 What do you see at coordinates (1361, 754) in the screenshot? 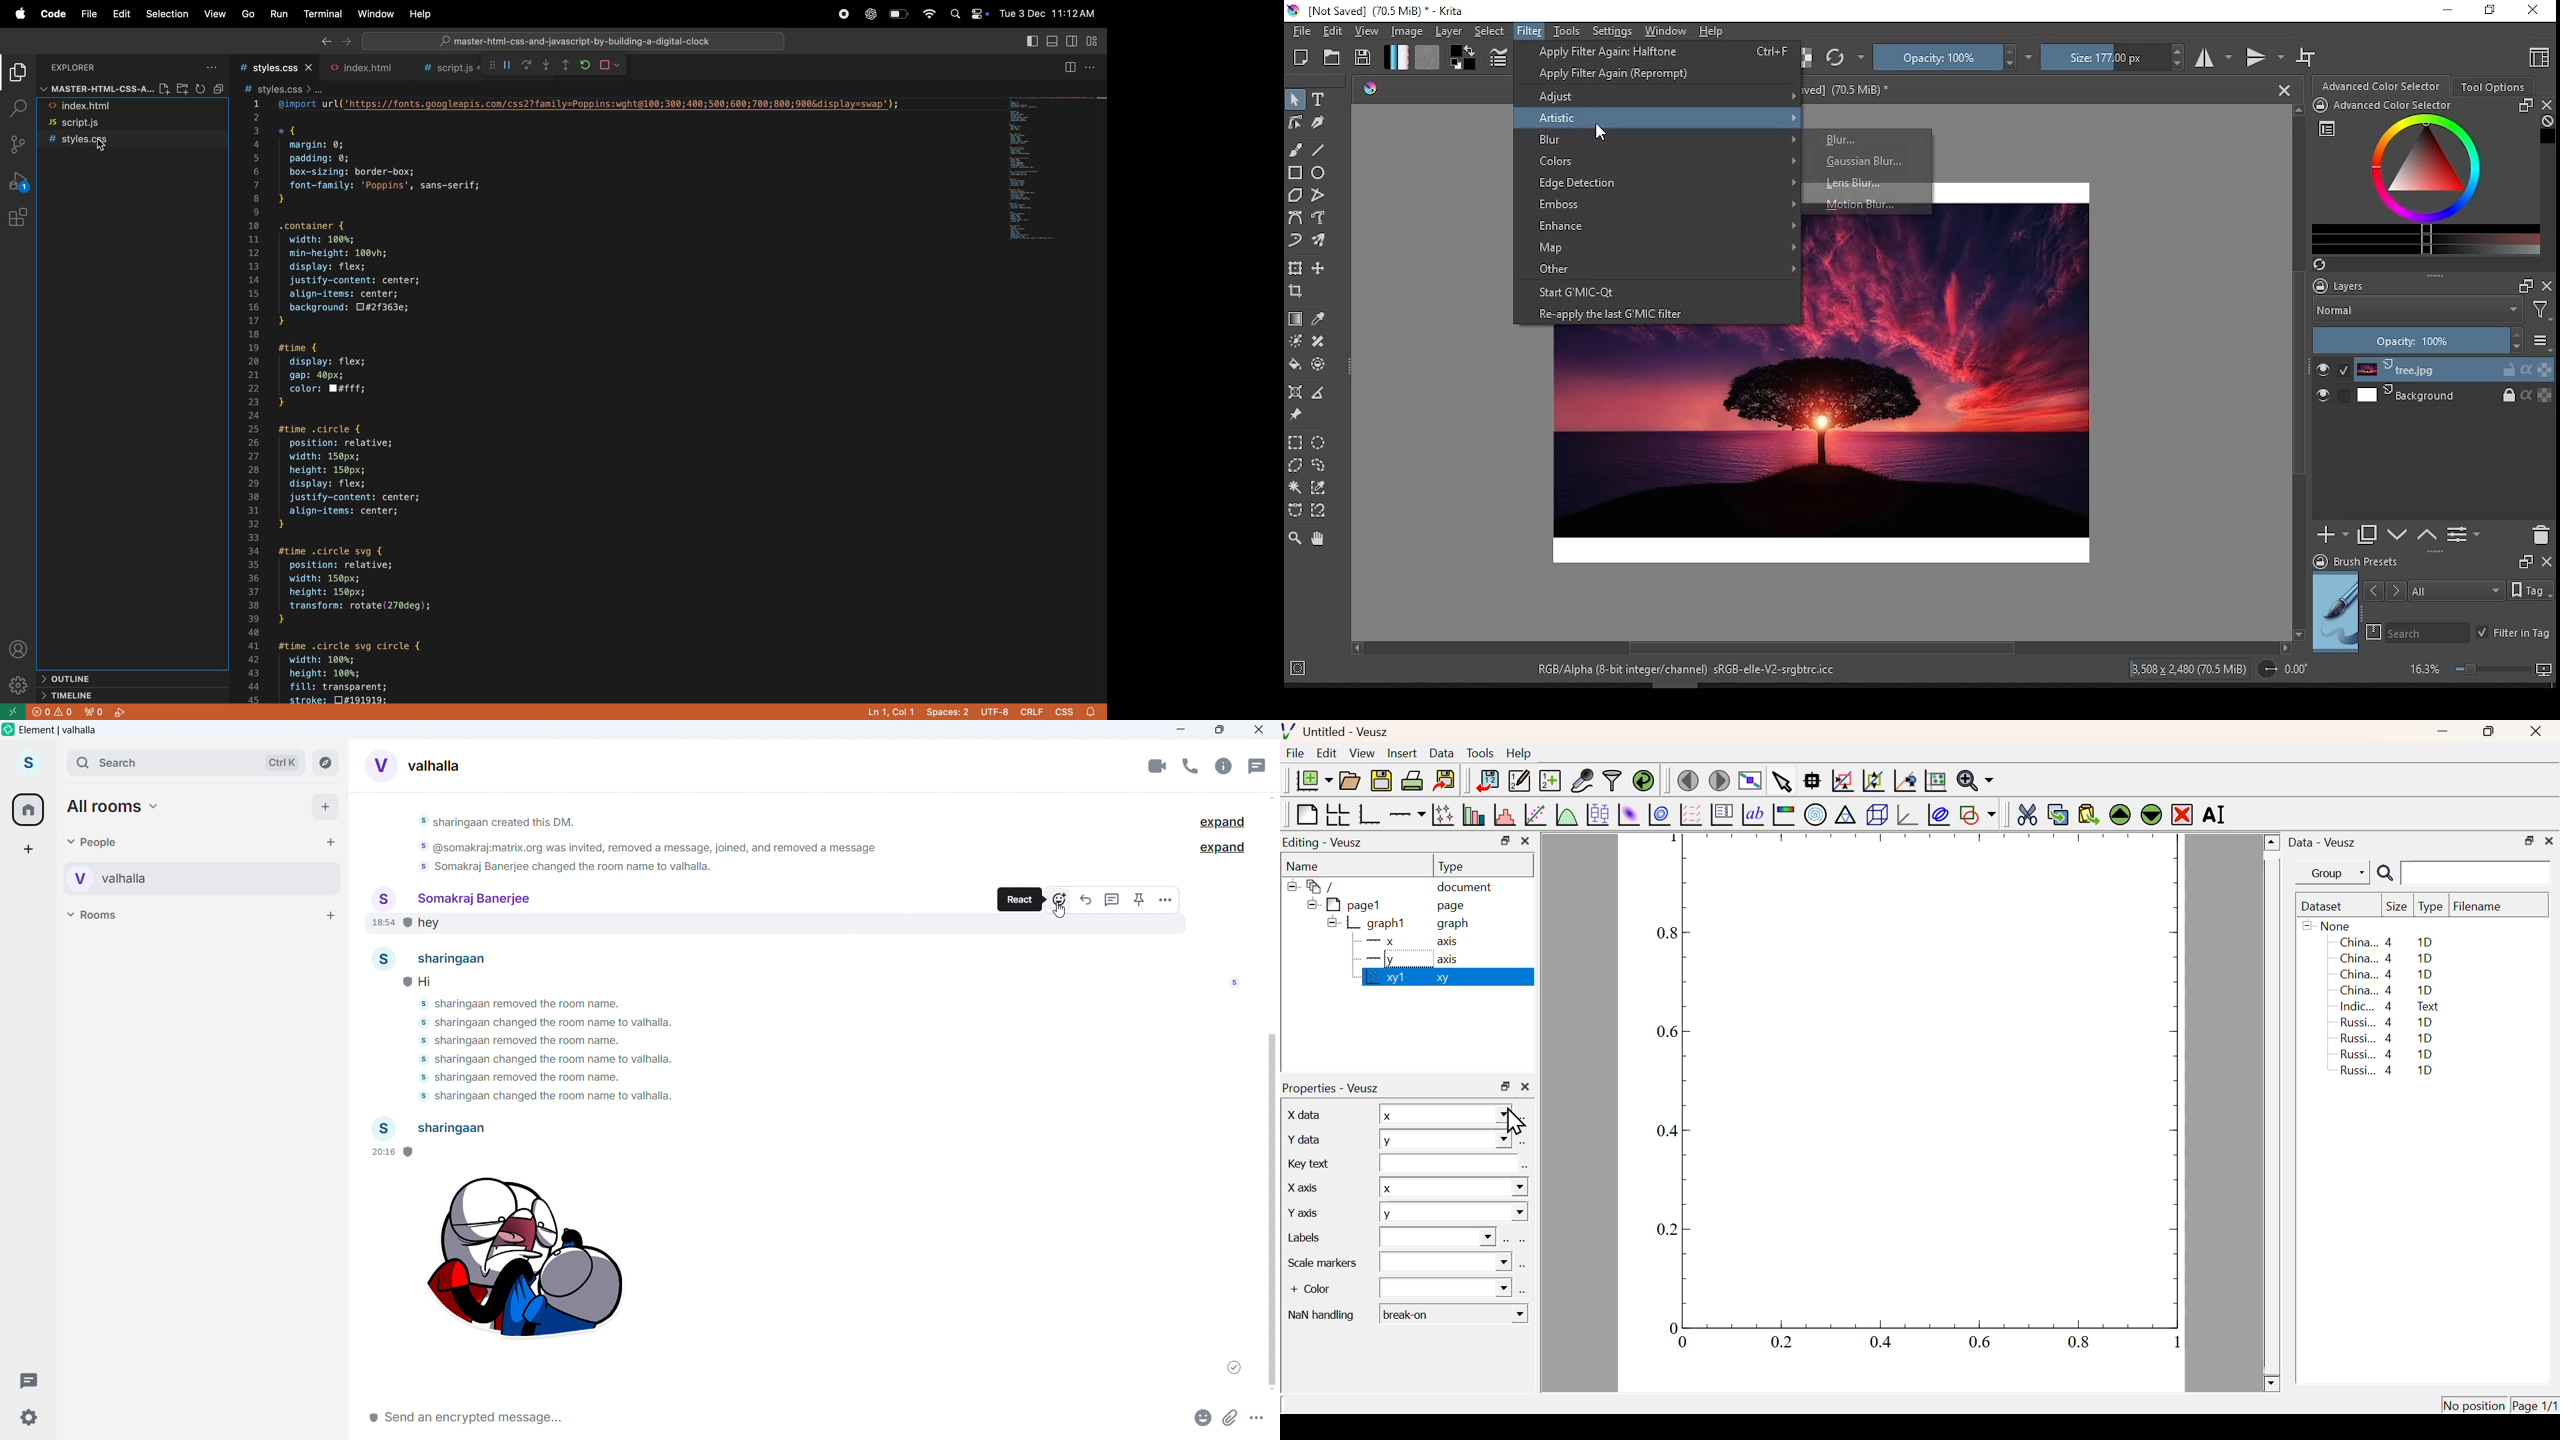
I see `View` at bounding box center [1361, 754].